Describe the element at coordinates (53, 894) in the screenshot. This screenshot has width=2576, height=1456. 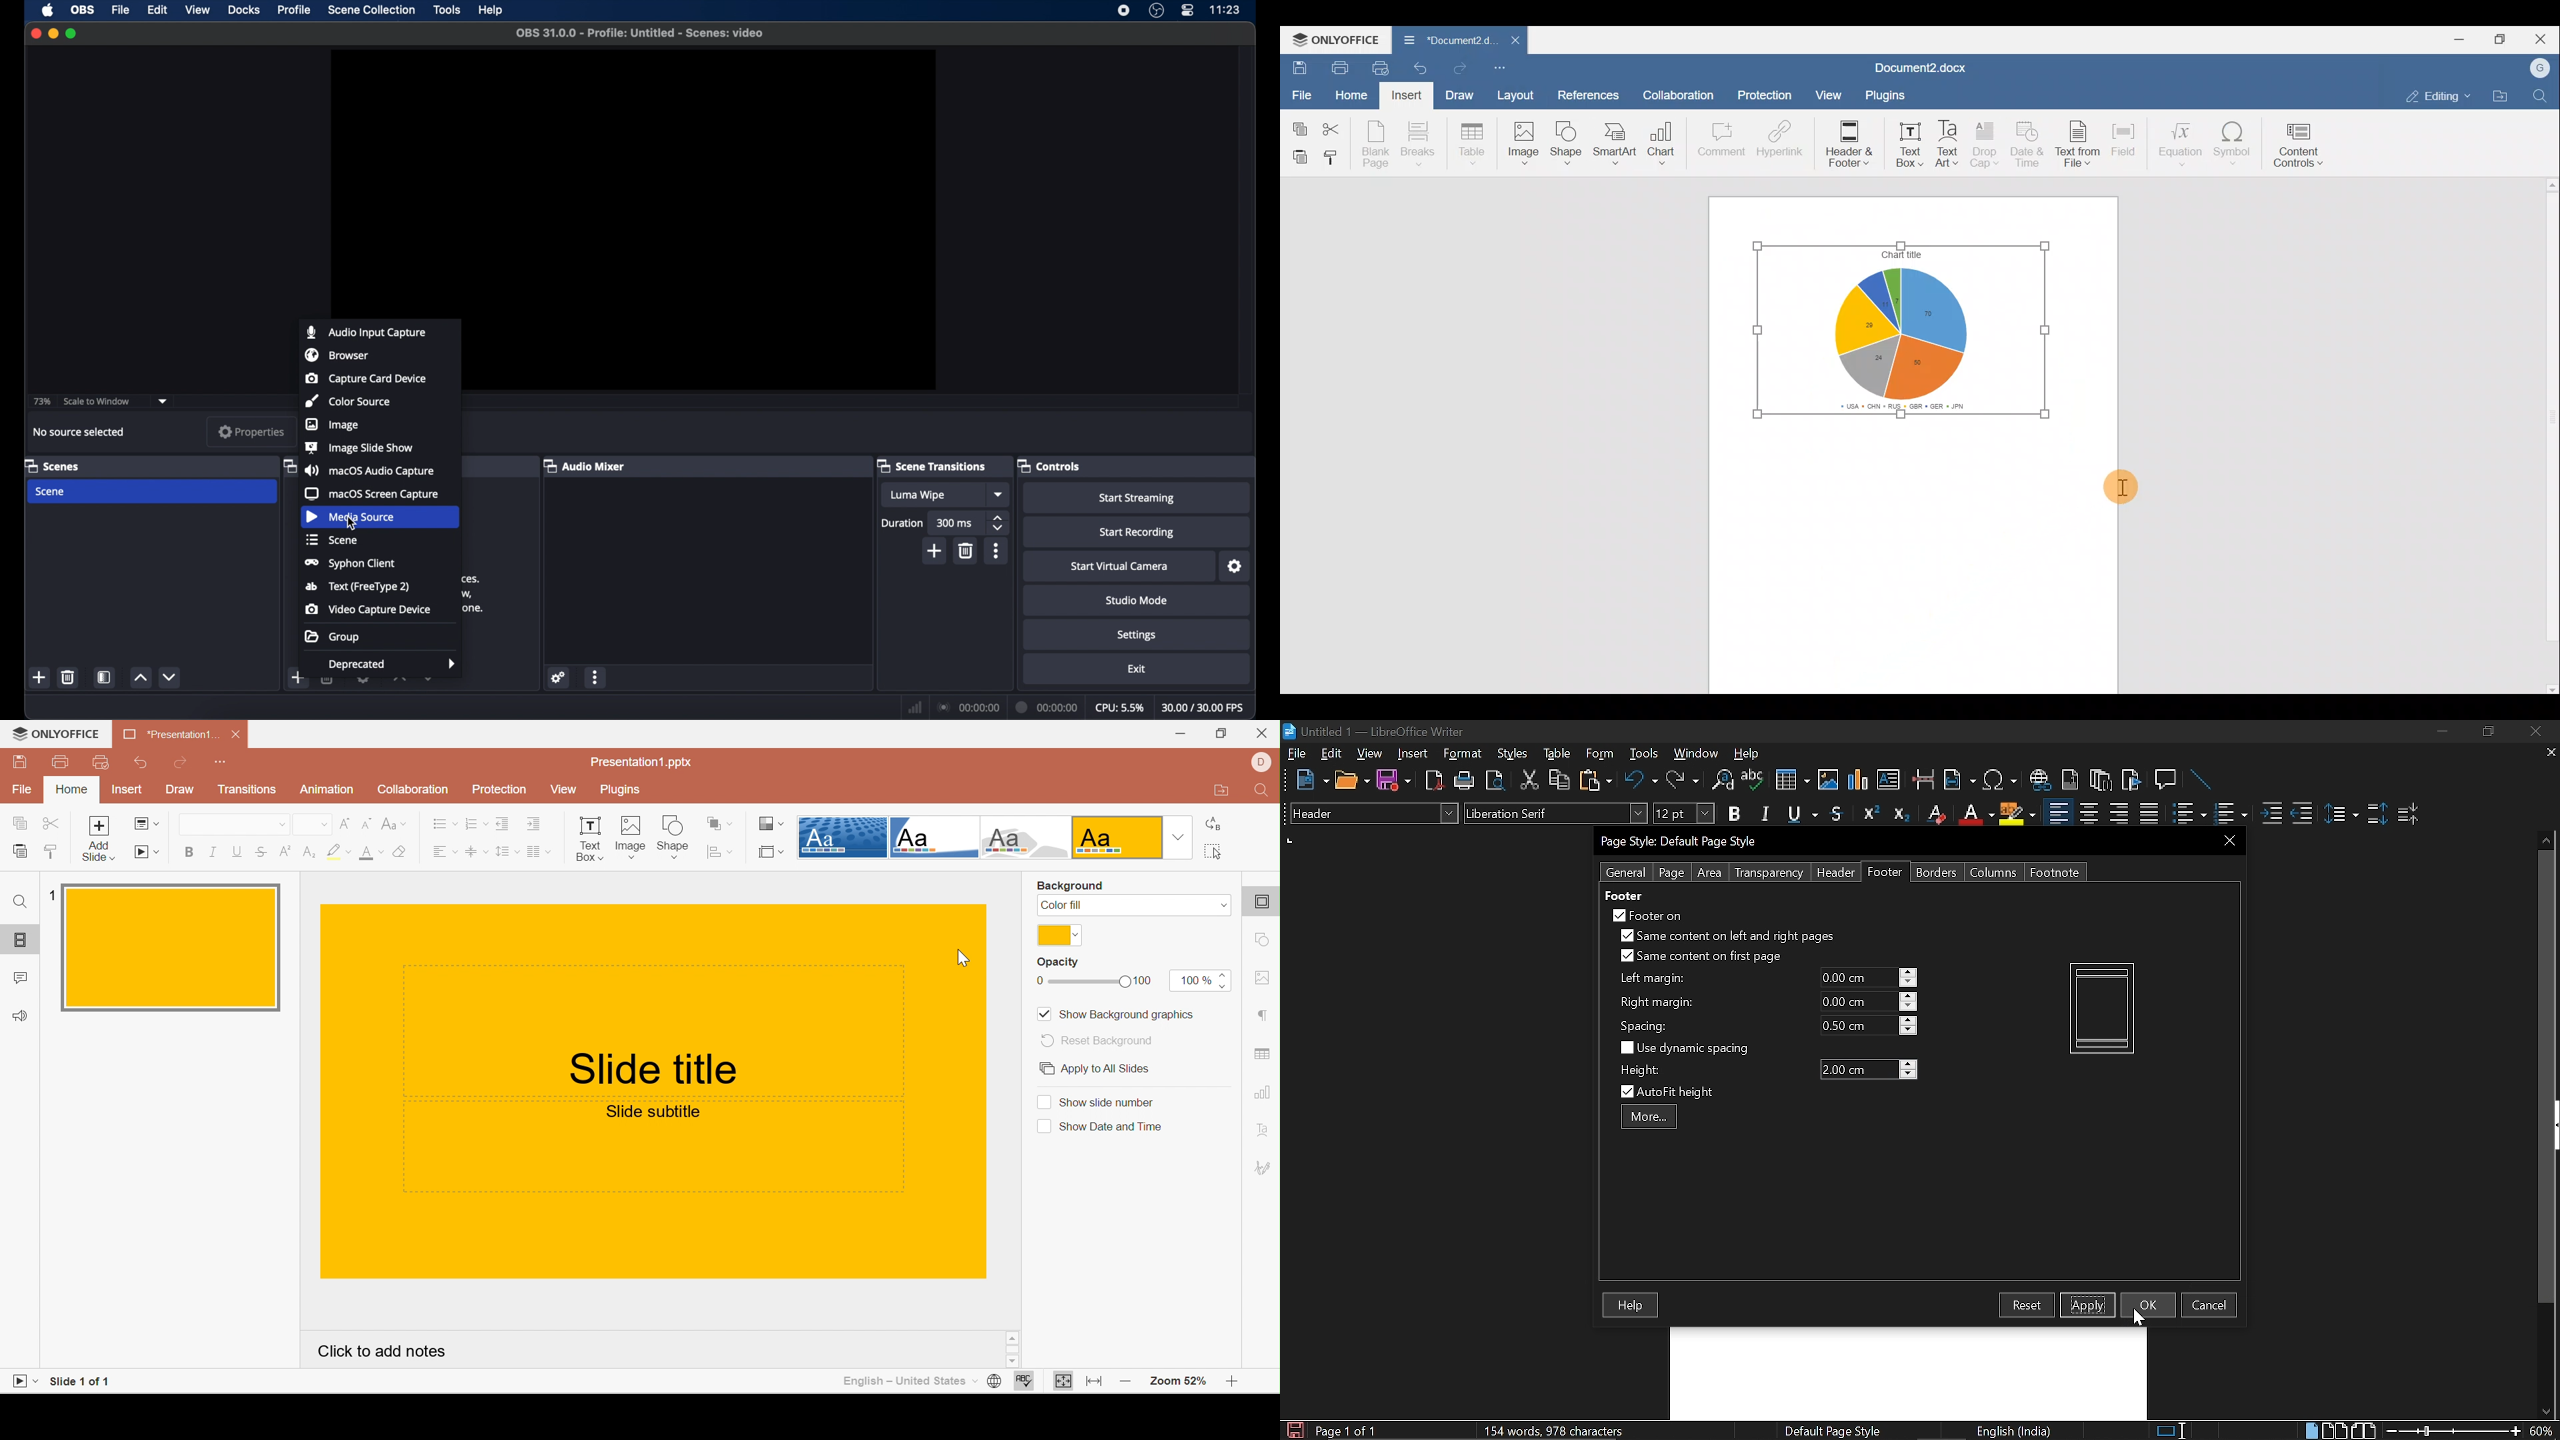
I see `1` at that location.